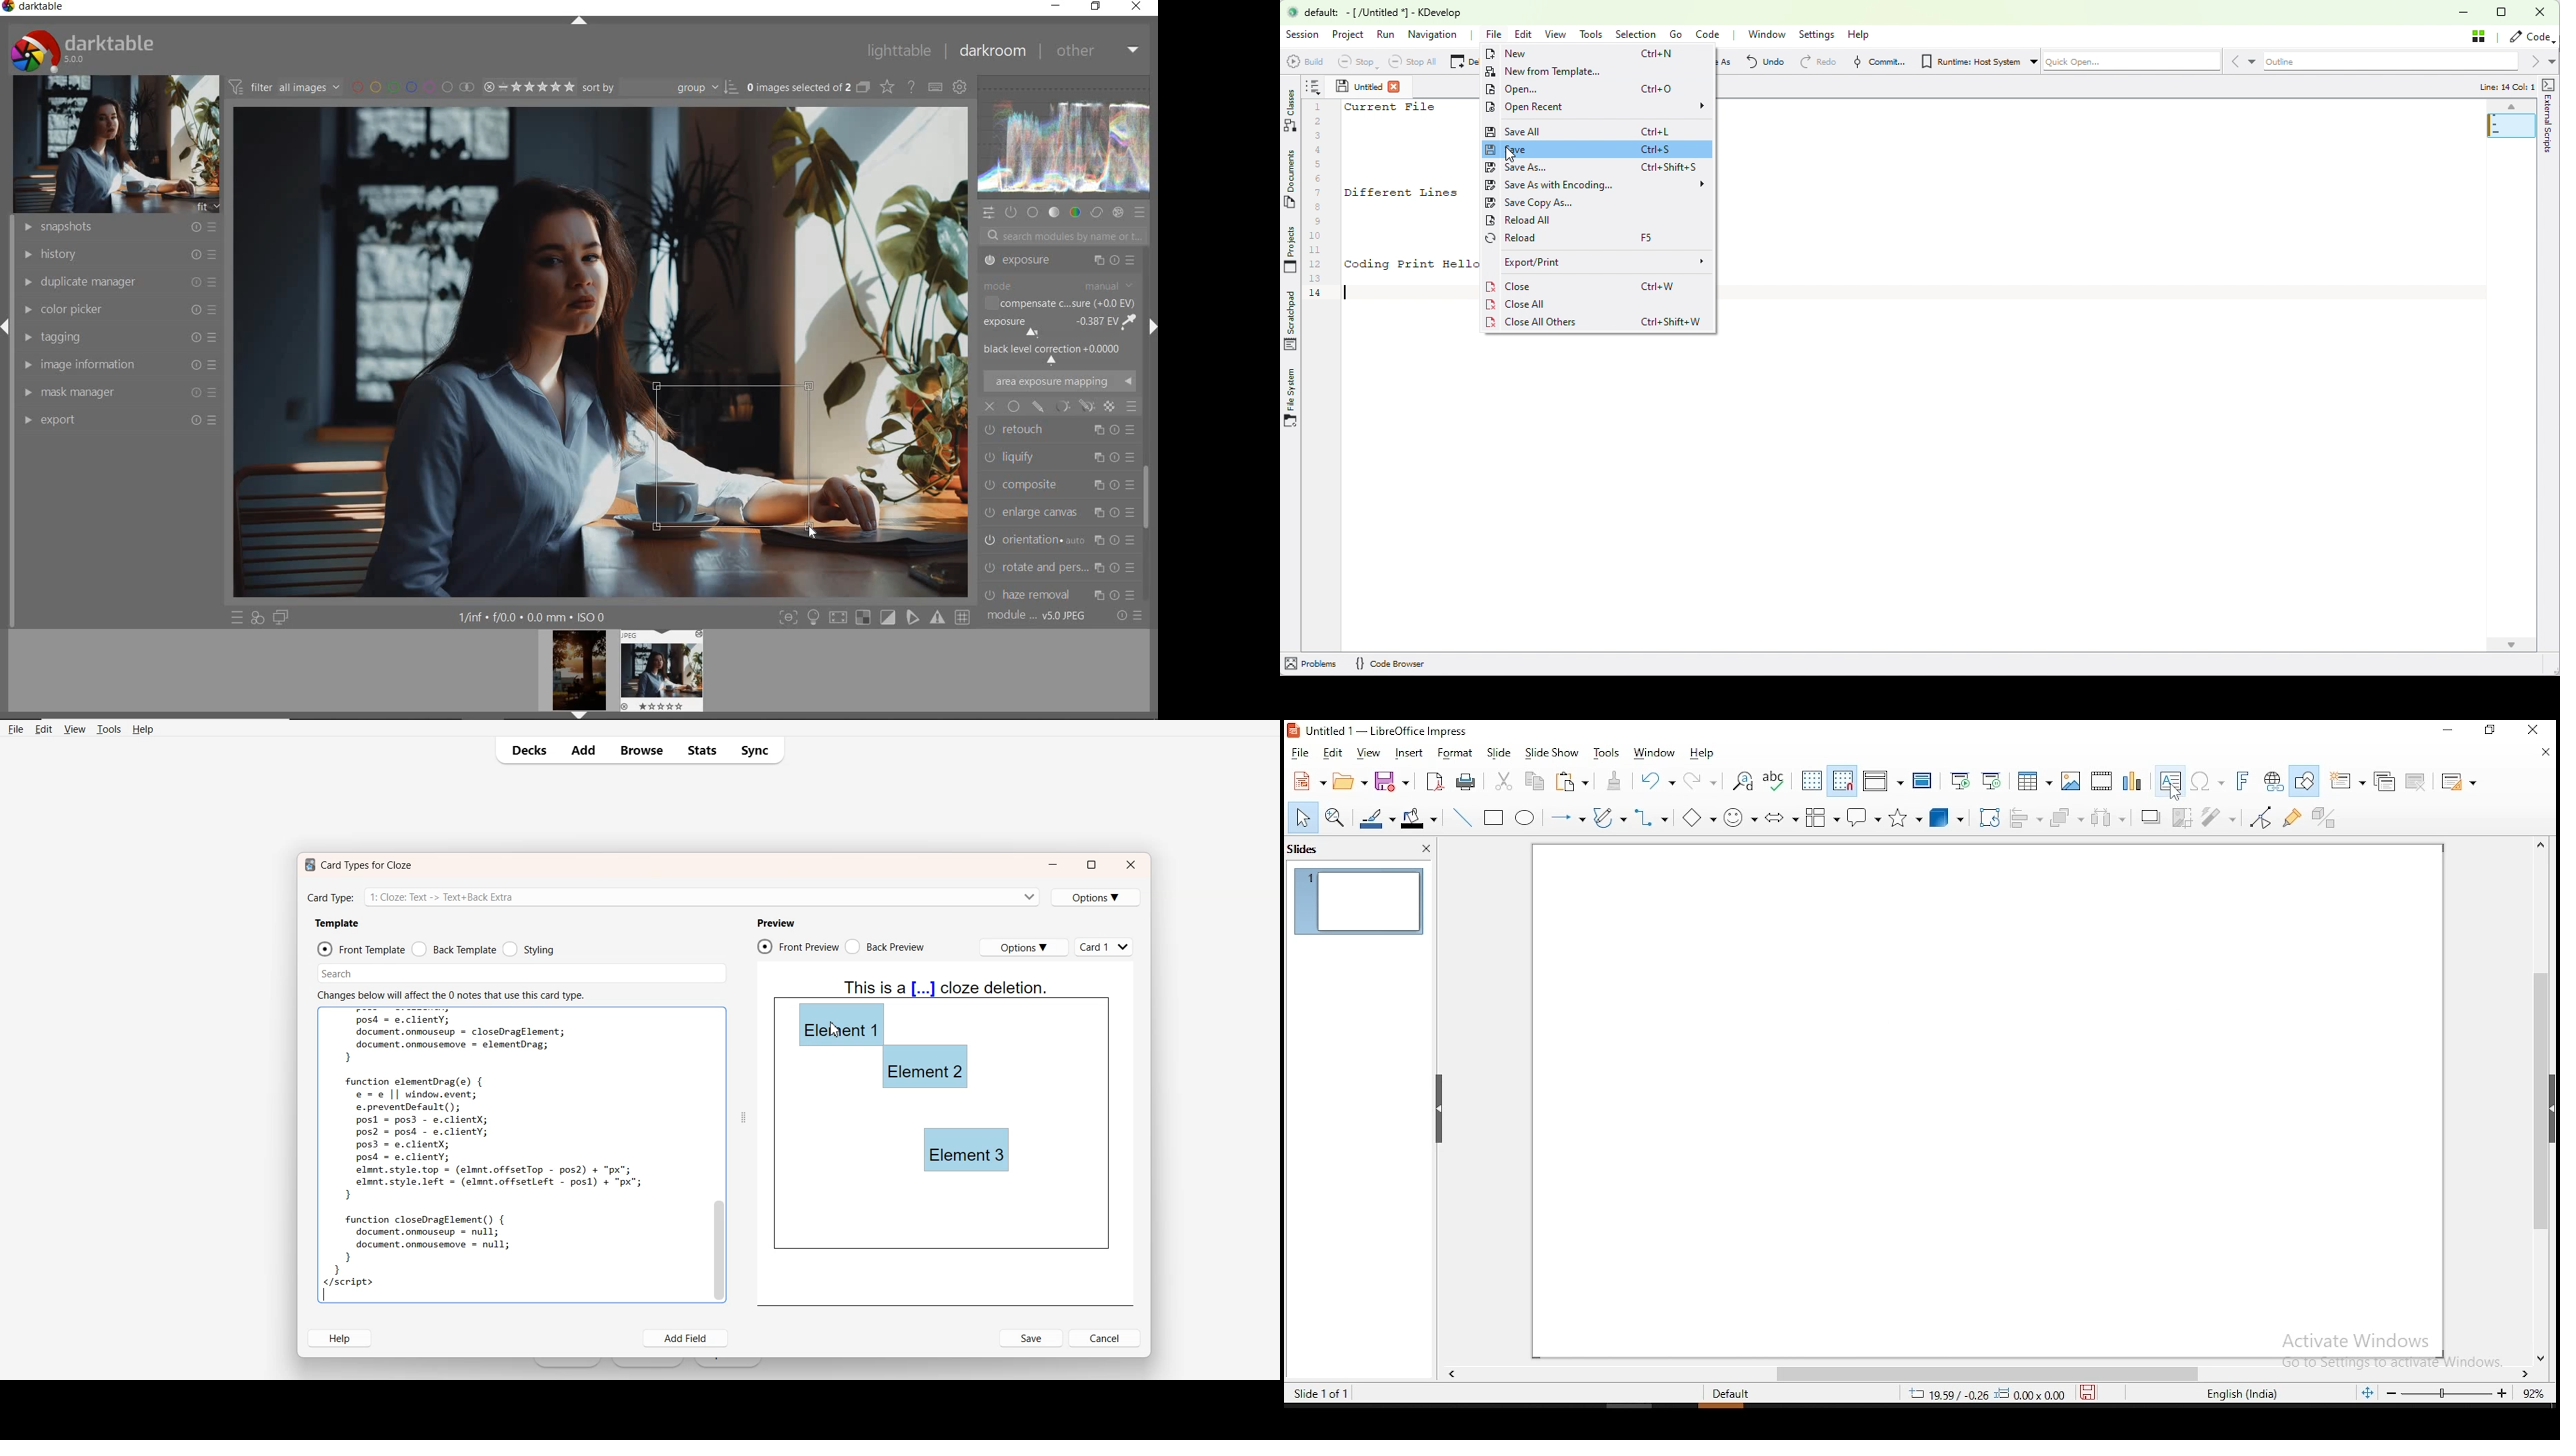  What do you see at coordinates (337, 923) in the screenshot?
I see `Template` at bounding box center [337, 923].